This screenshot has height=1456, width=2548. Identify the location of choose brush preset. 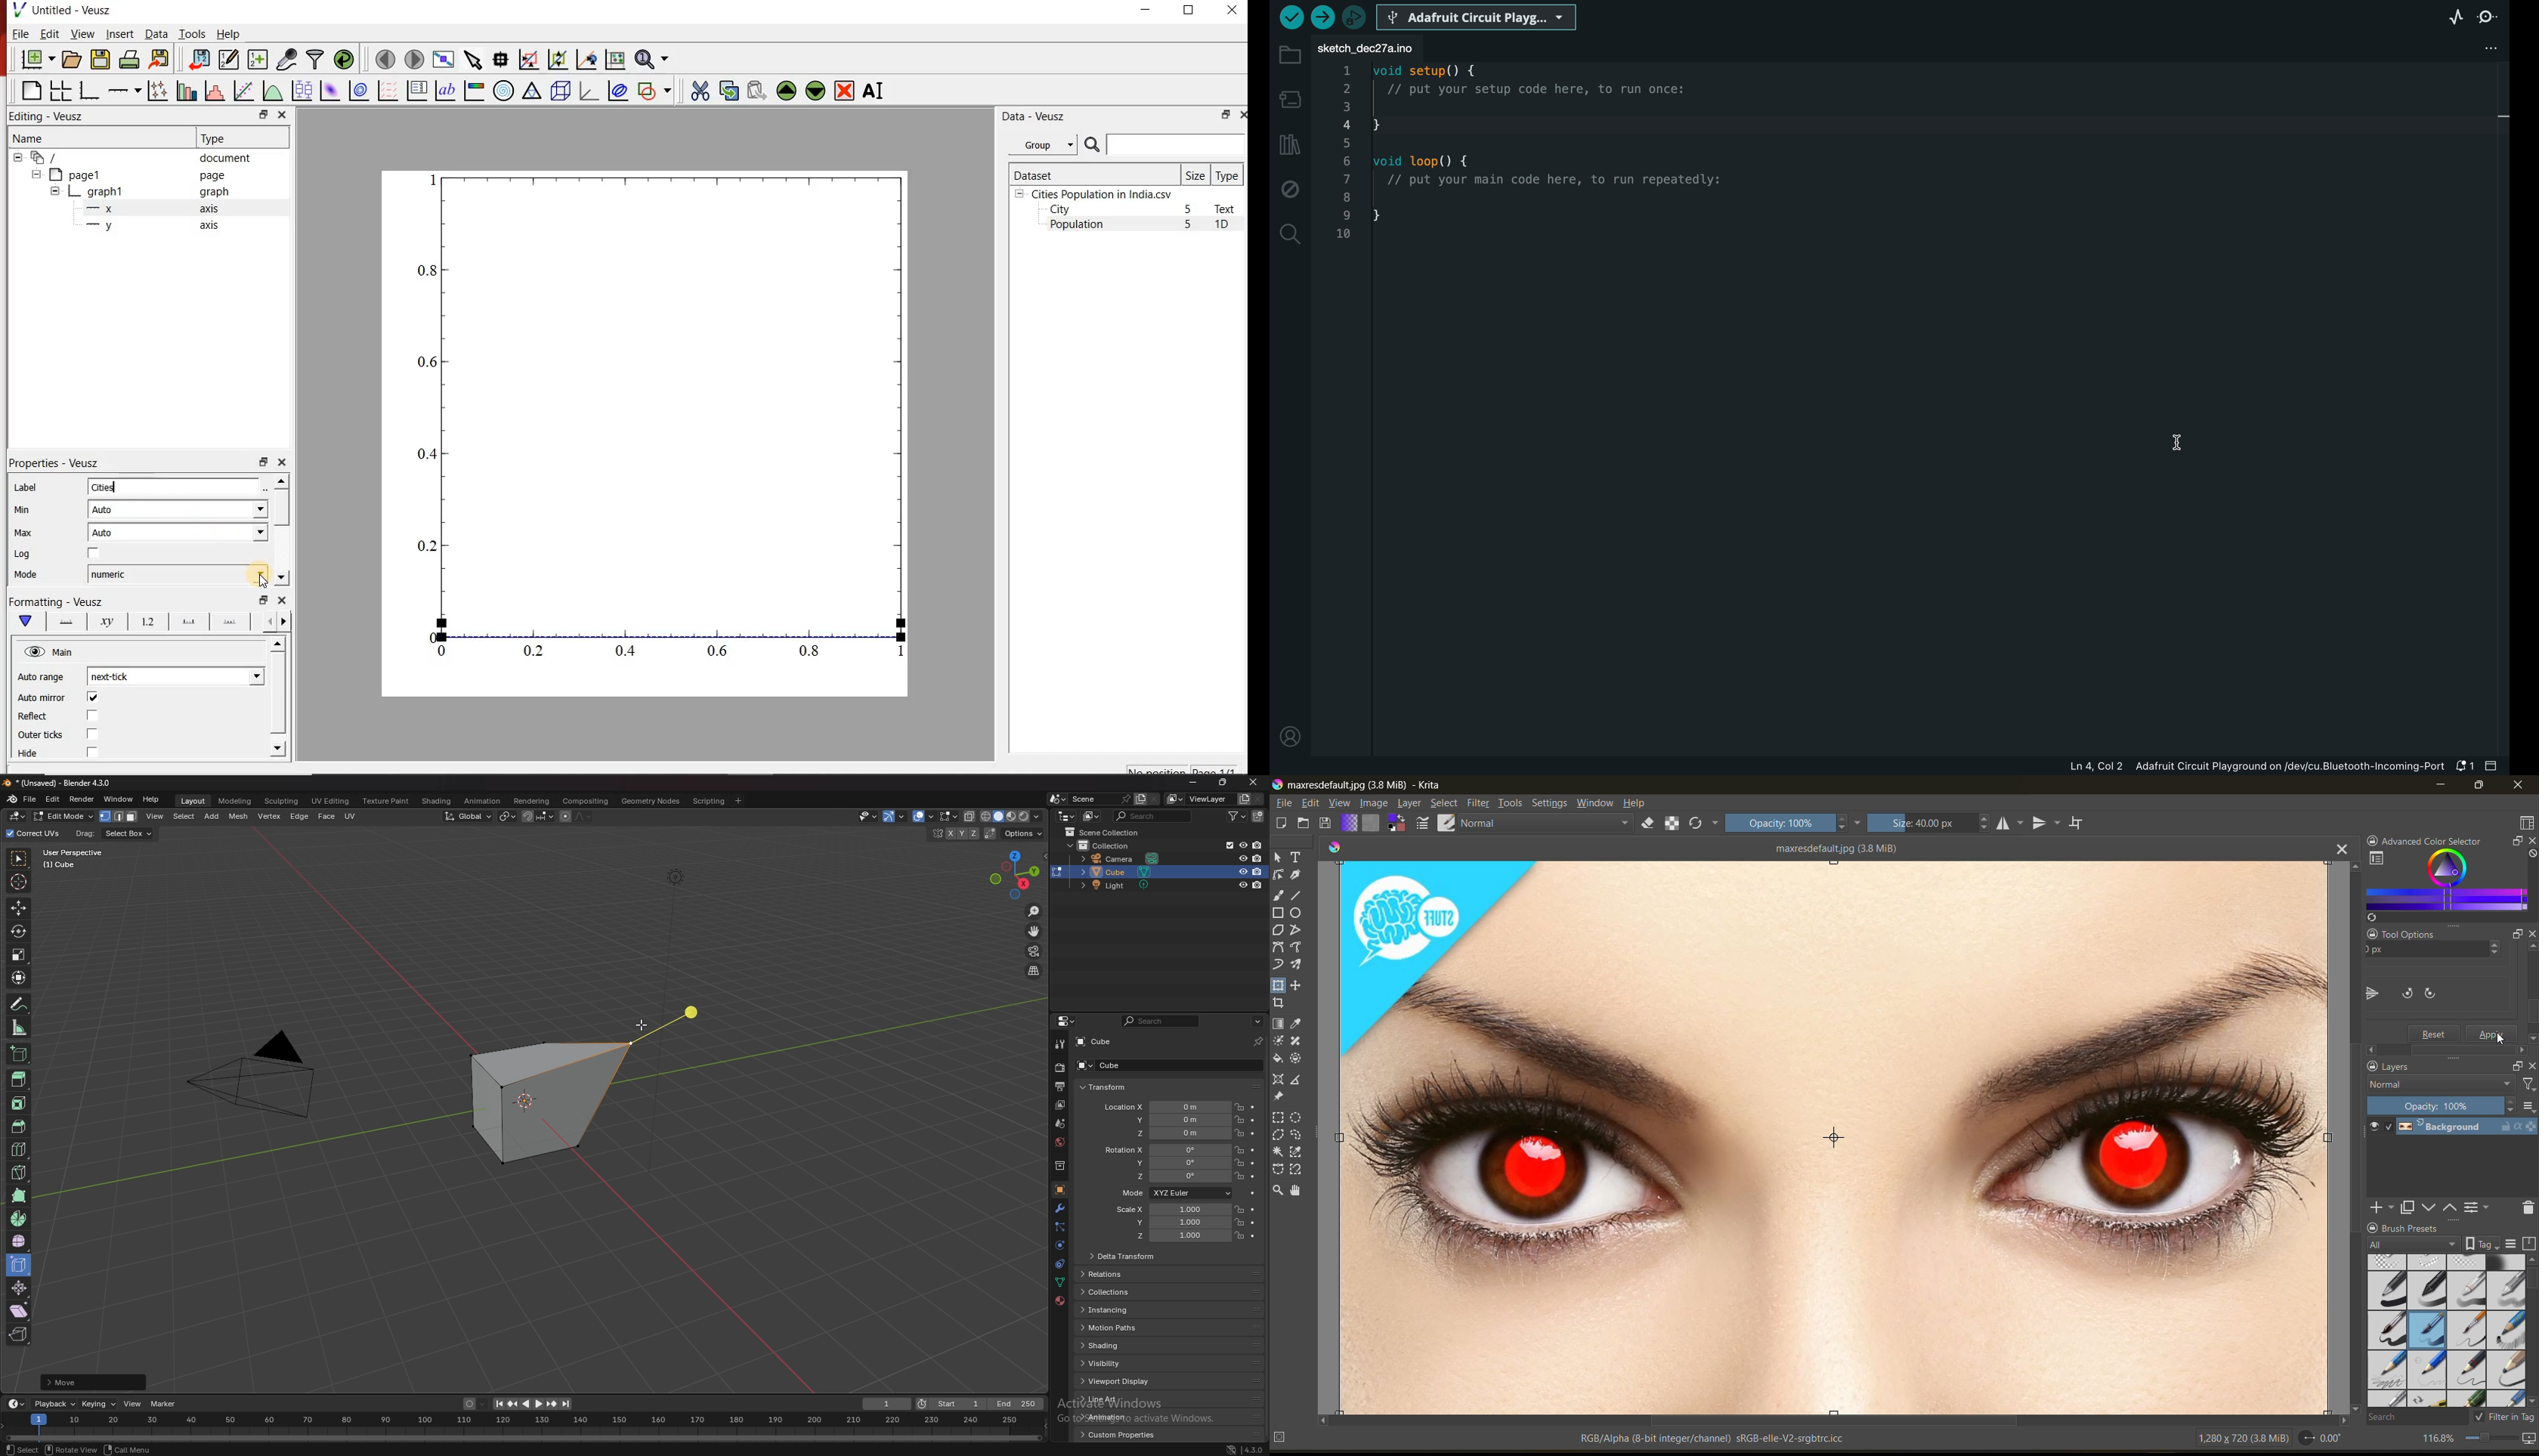
(1449, 822).